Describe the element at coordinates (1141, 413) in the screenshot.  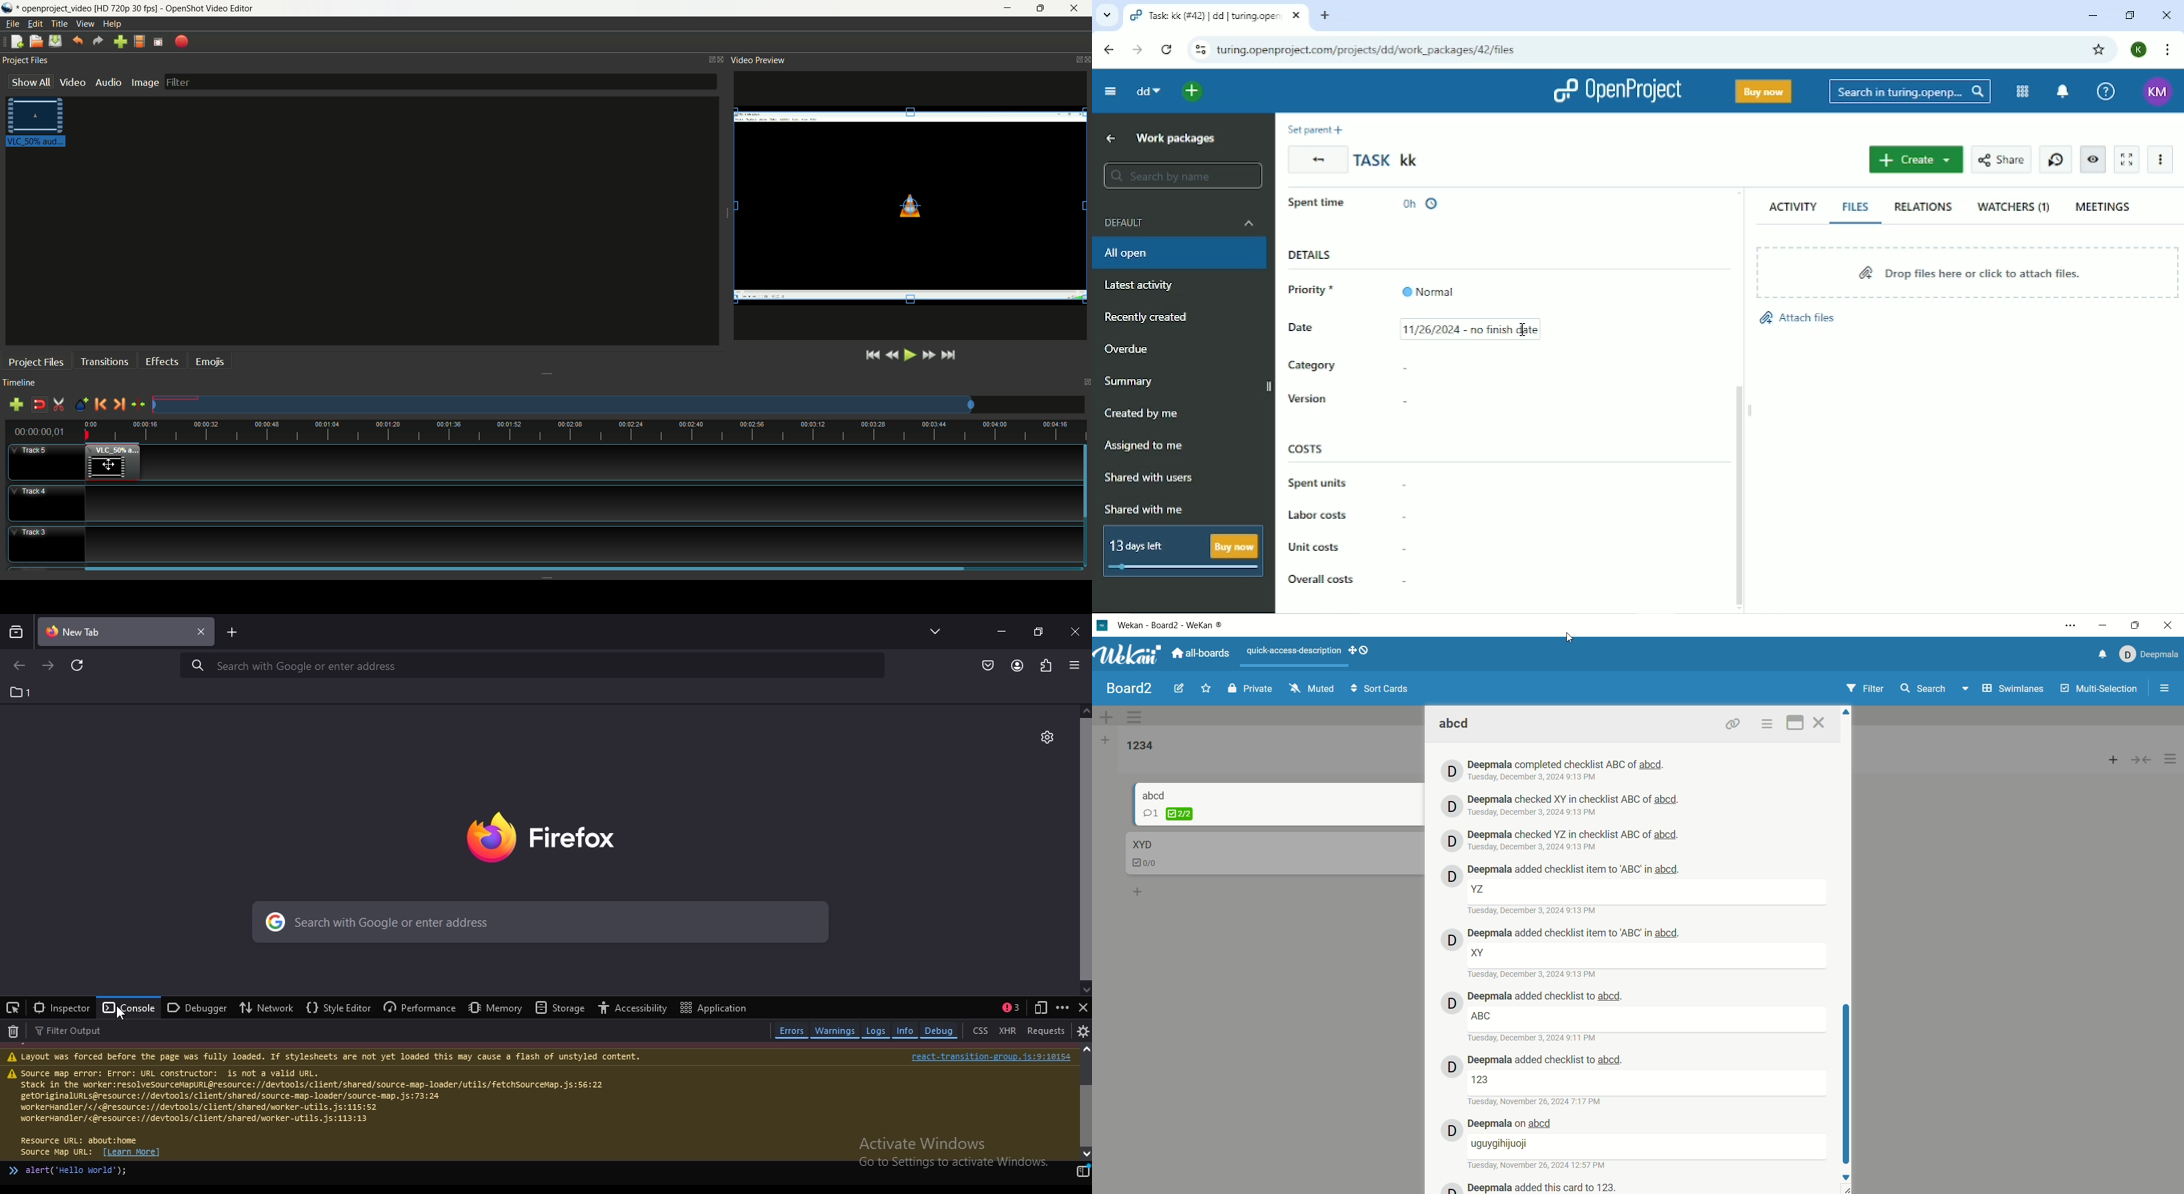
I see `Created by me` at that location.